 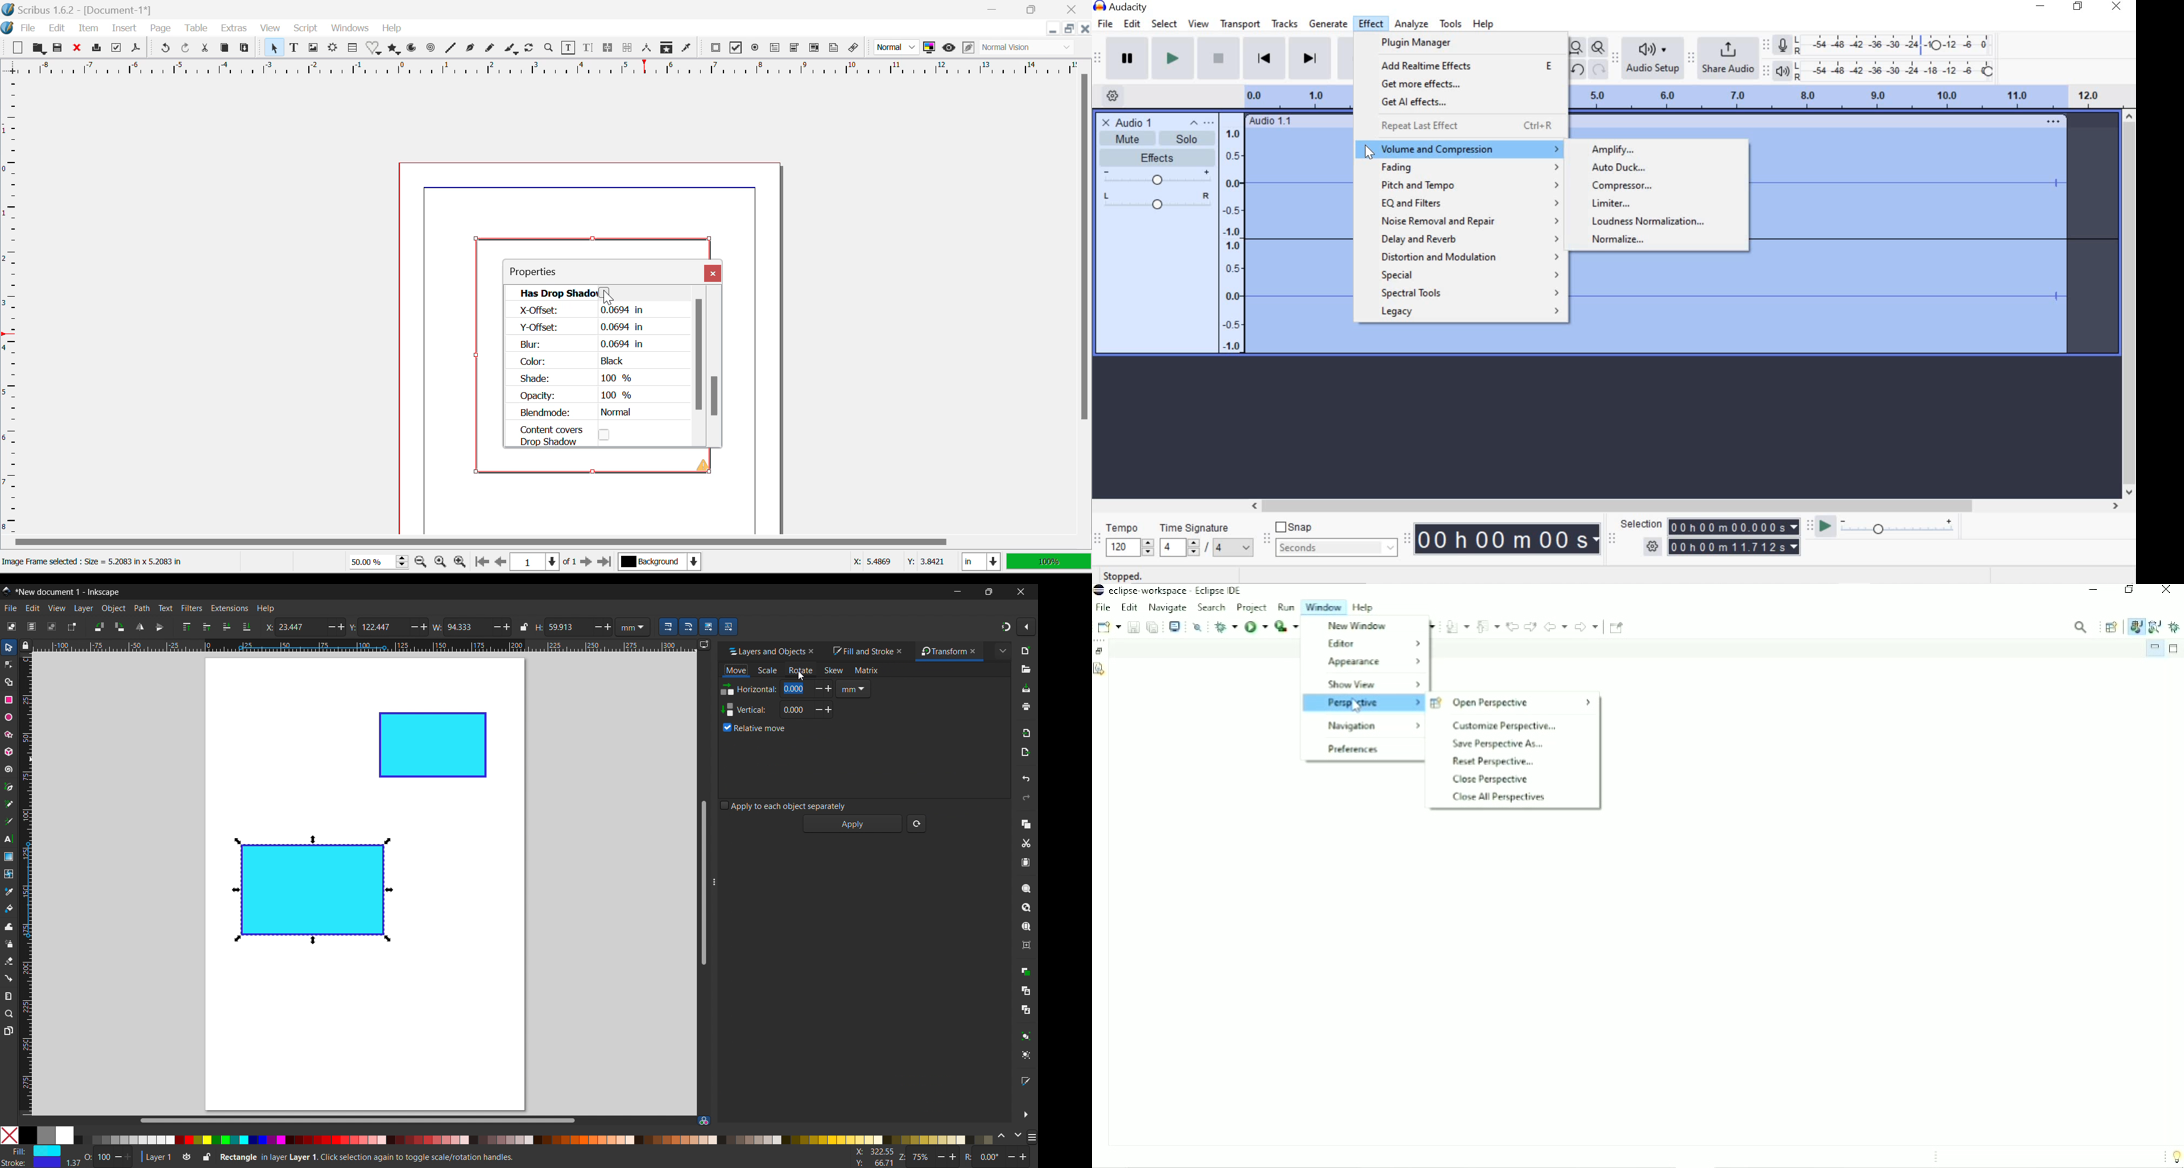 I want to click on Timeline option, so click(x=1108, y=95).